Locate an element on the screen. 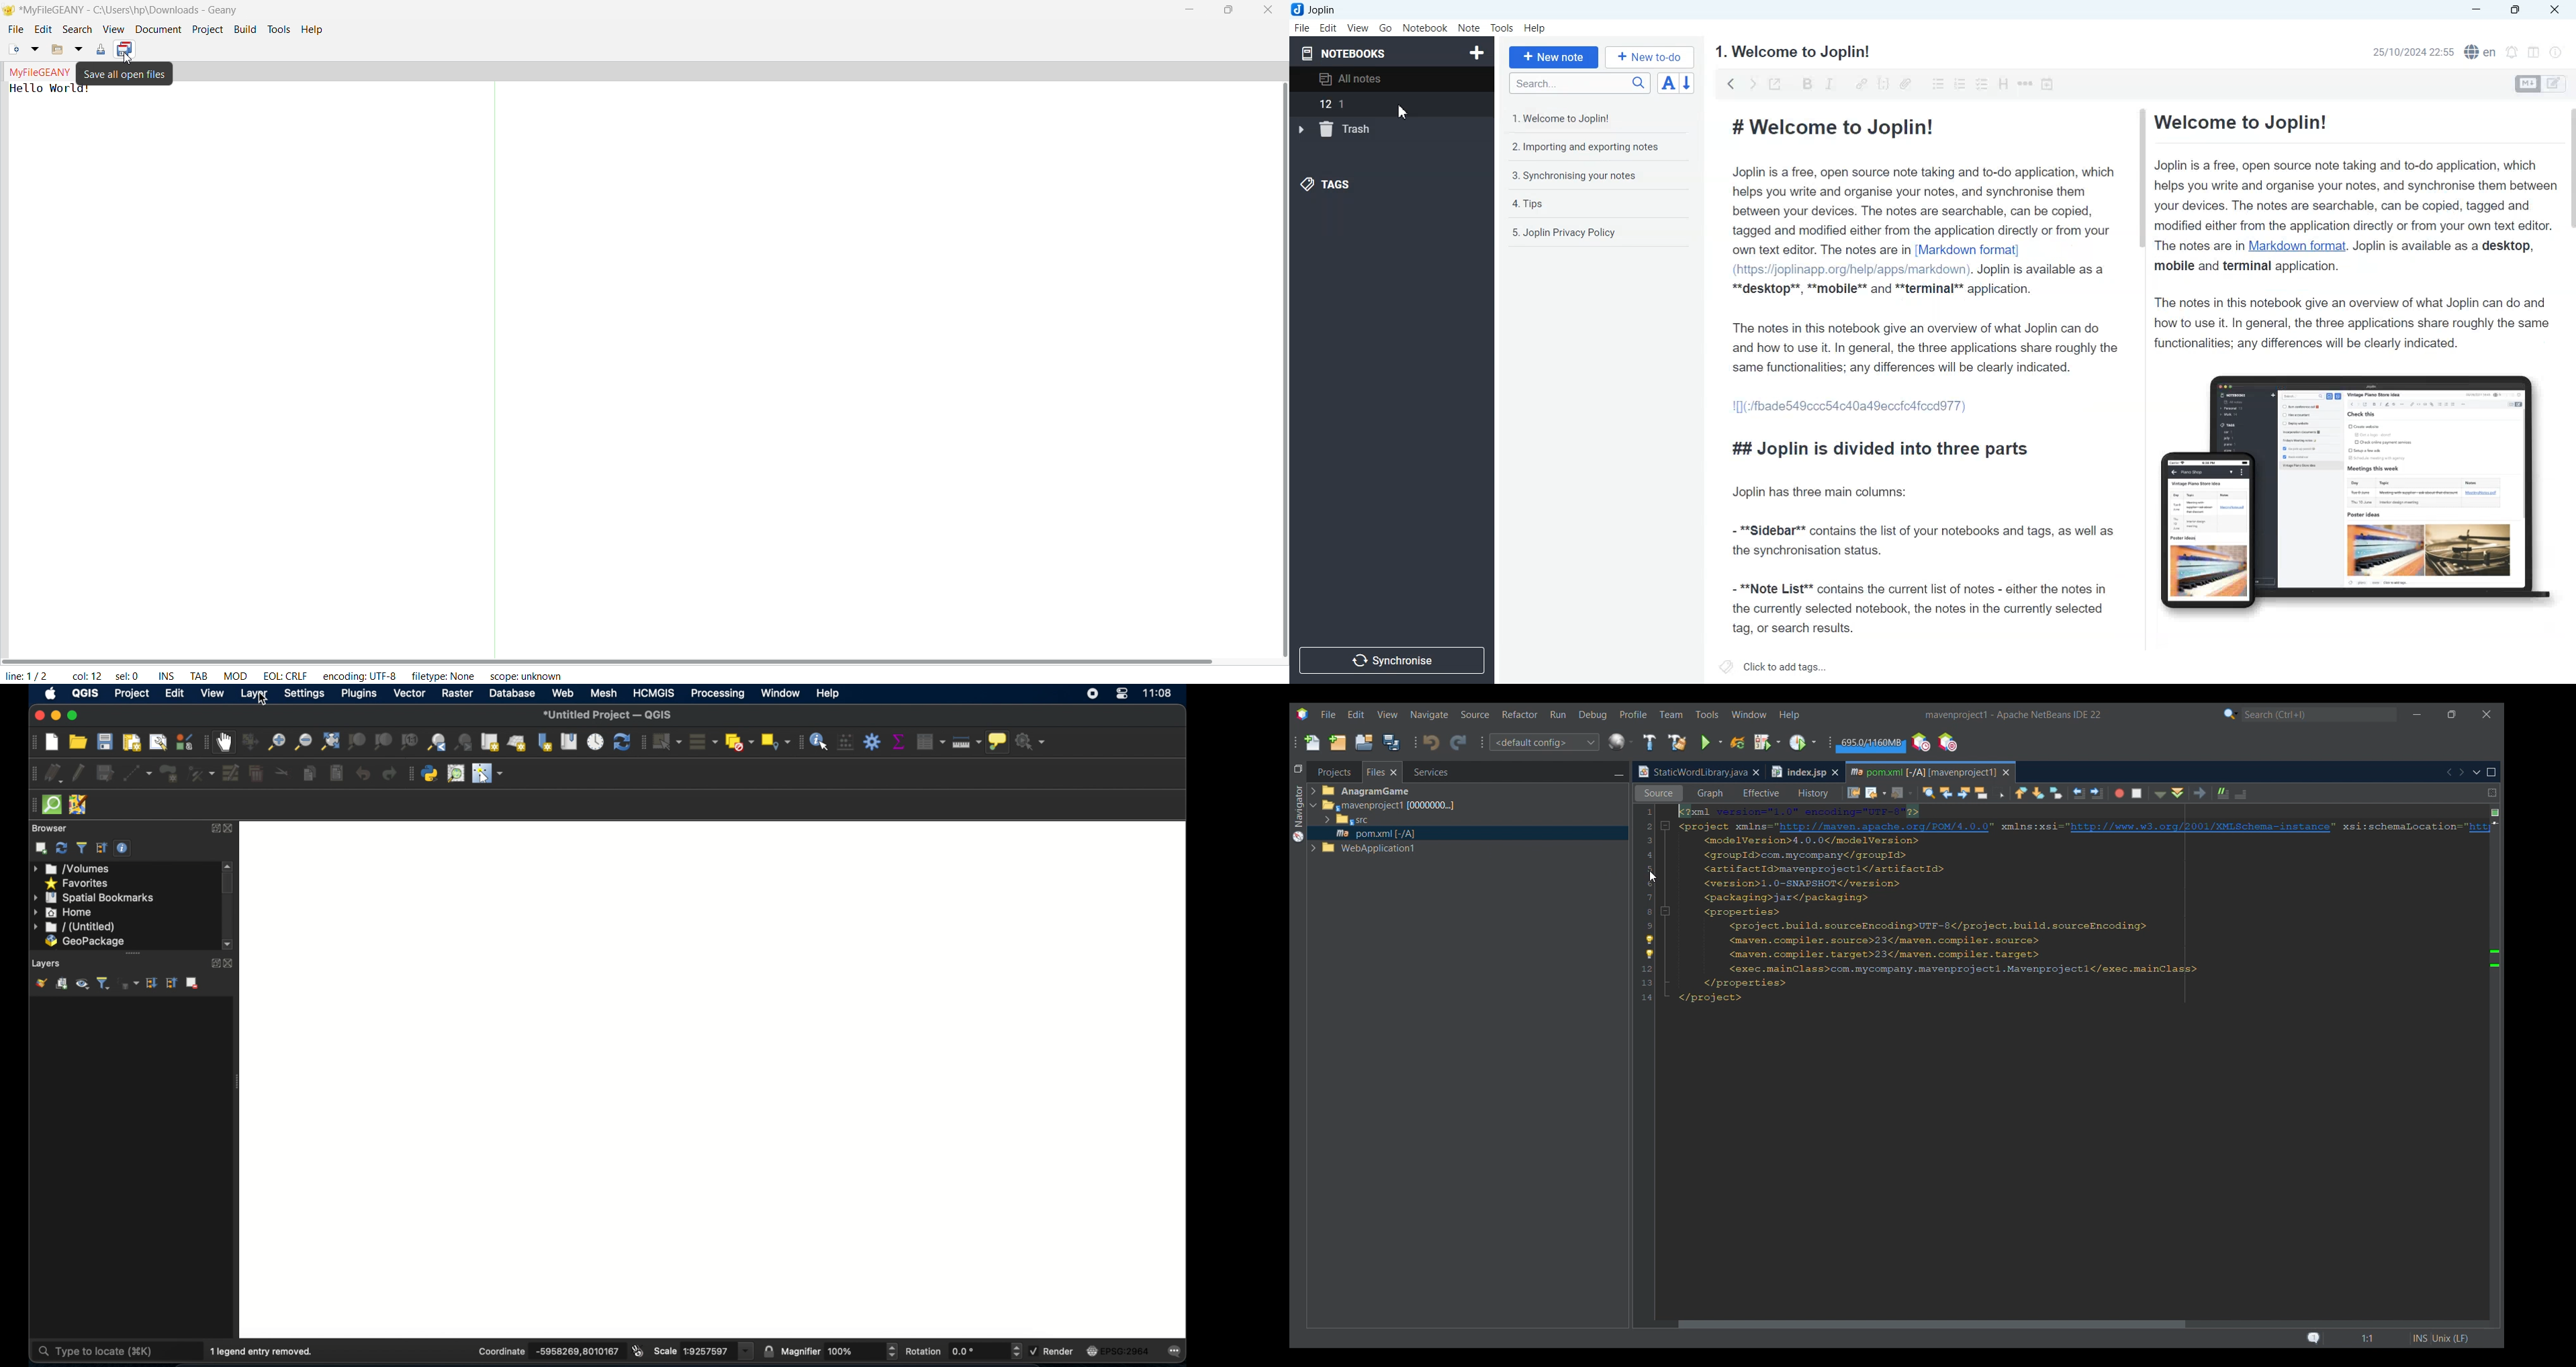  rotations is located at coordinates (964, 1352).